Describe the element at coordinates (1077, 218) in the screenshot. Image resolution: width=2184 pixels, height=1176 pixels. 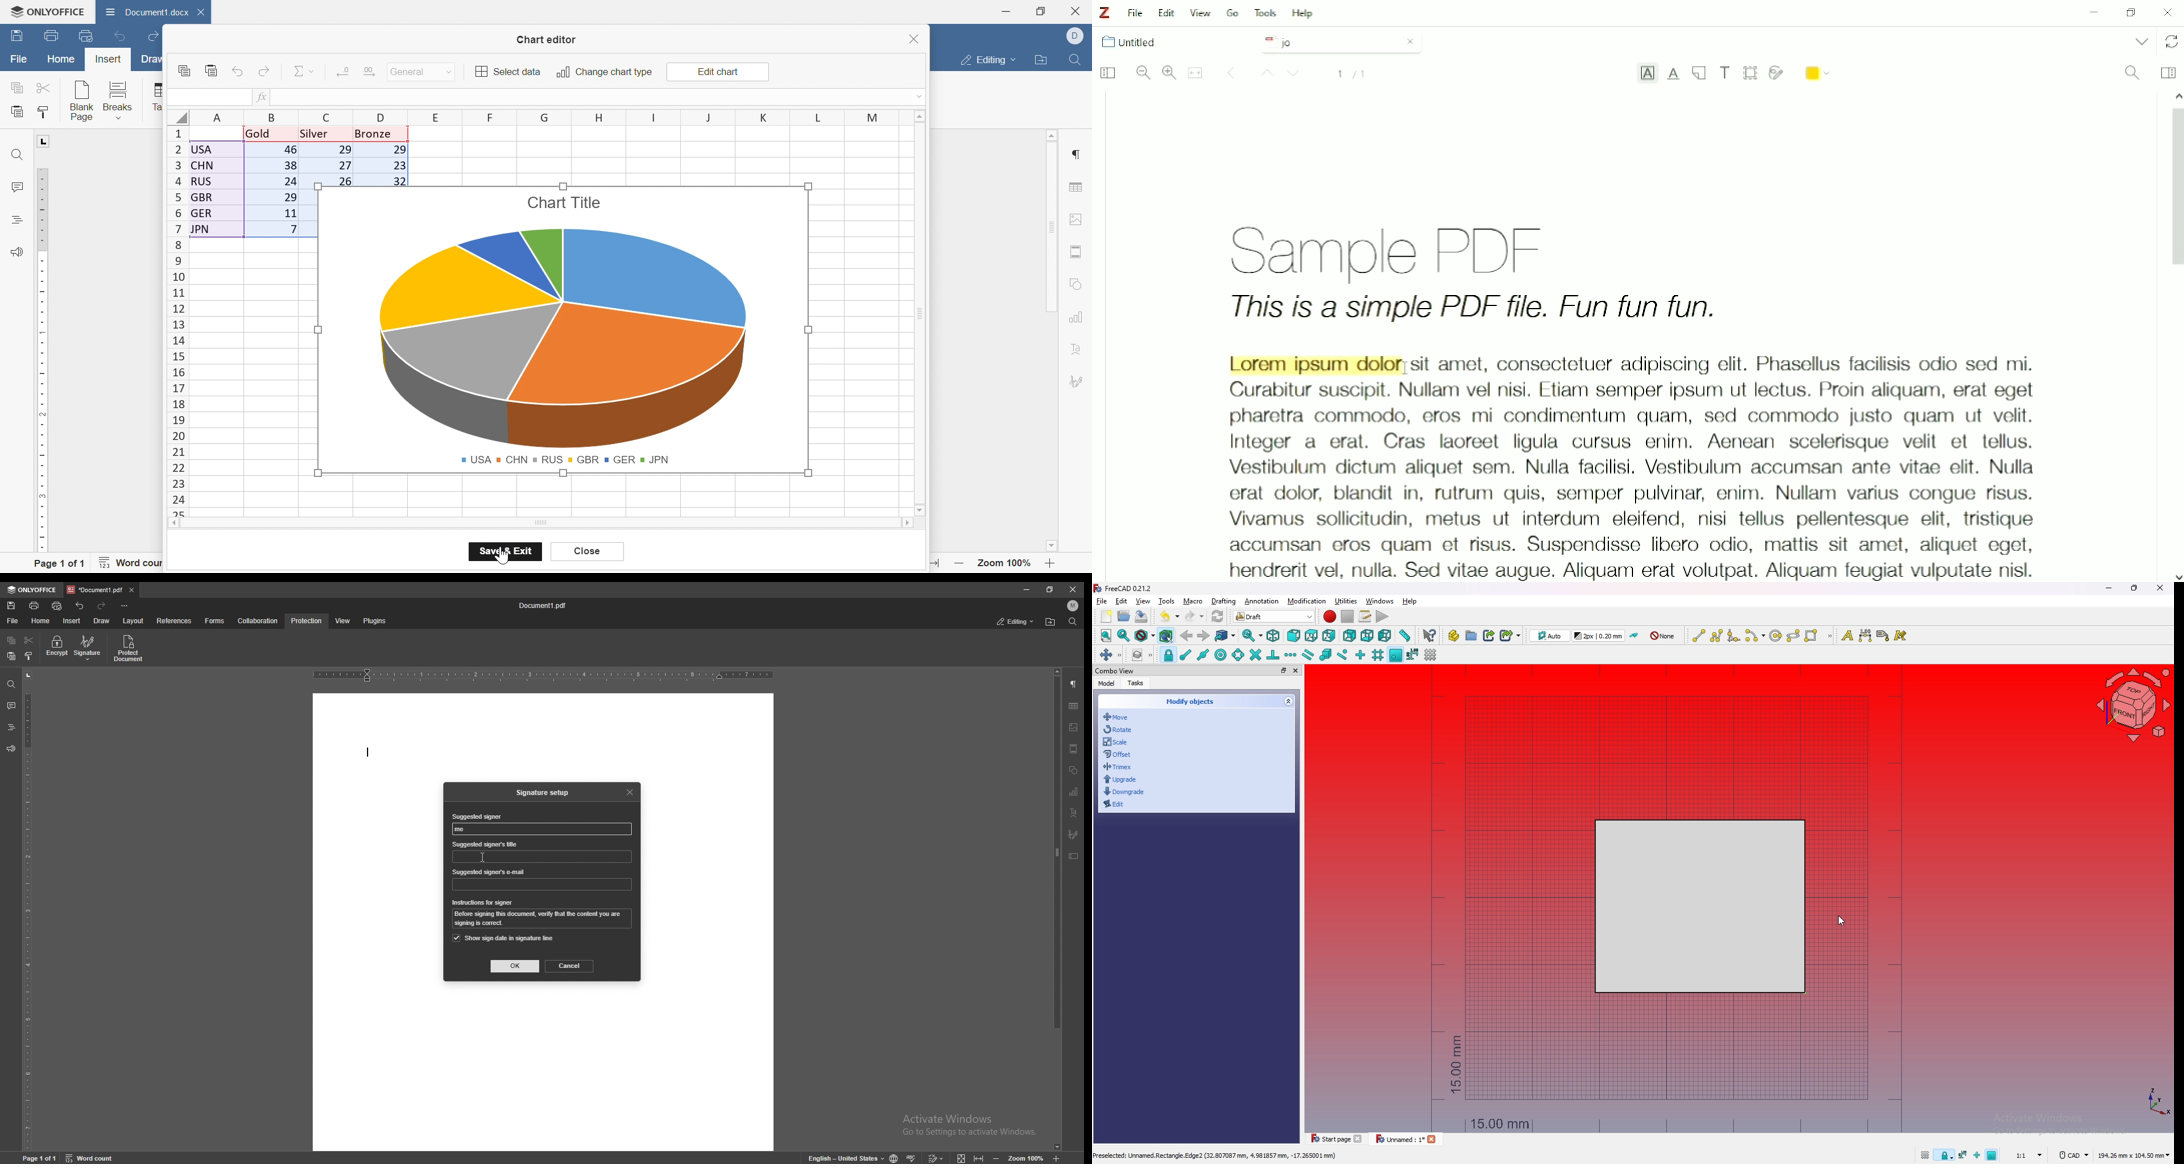
I see `Image settings` at that location.